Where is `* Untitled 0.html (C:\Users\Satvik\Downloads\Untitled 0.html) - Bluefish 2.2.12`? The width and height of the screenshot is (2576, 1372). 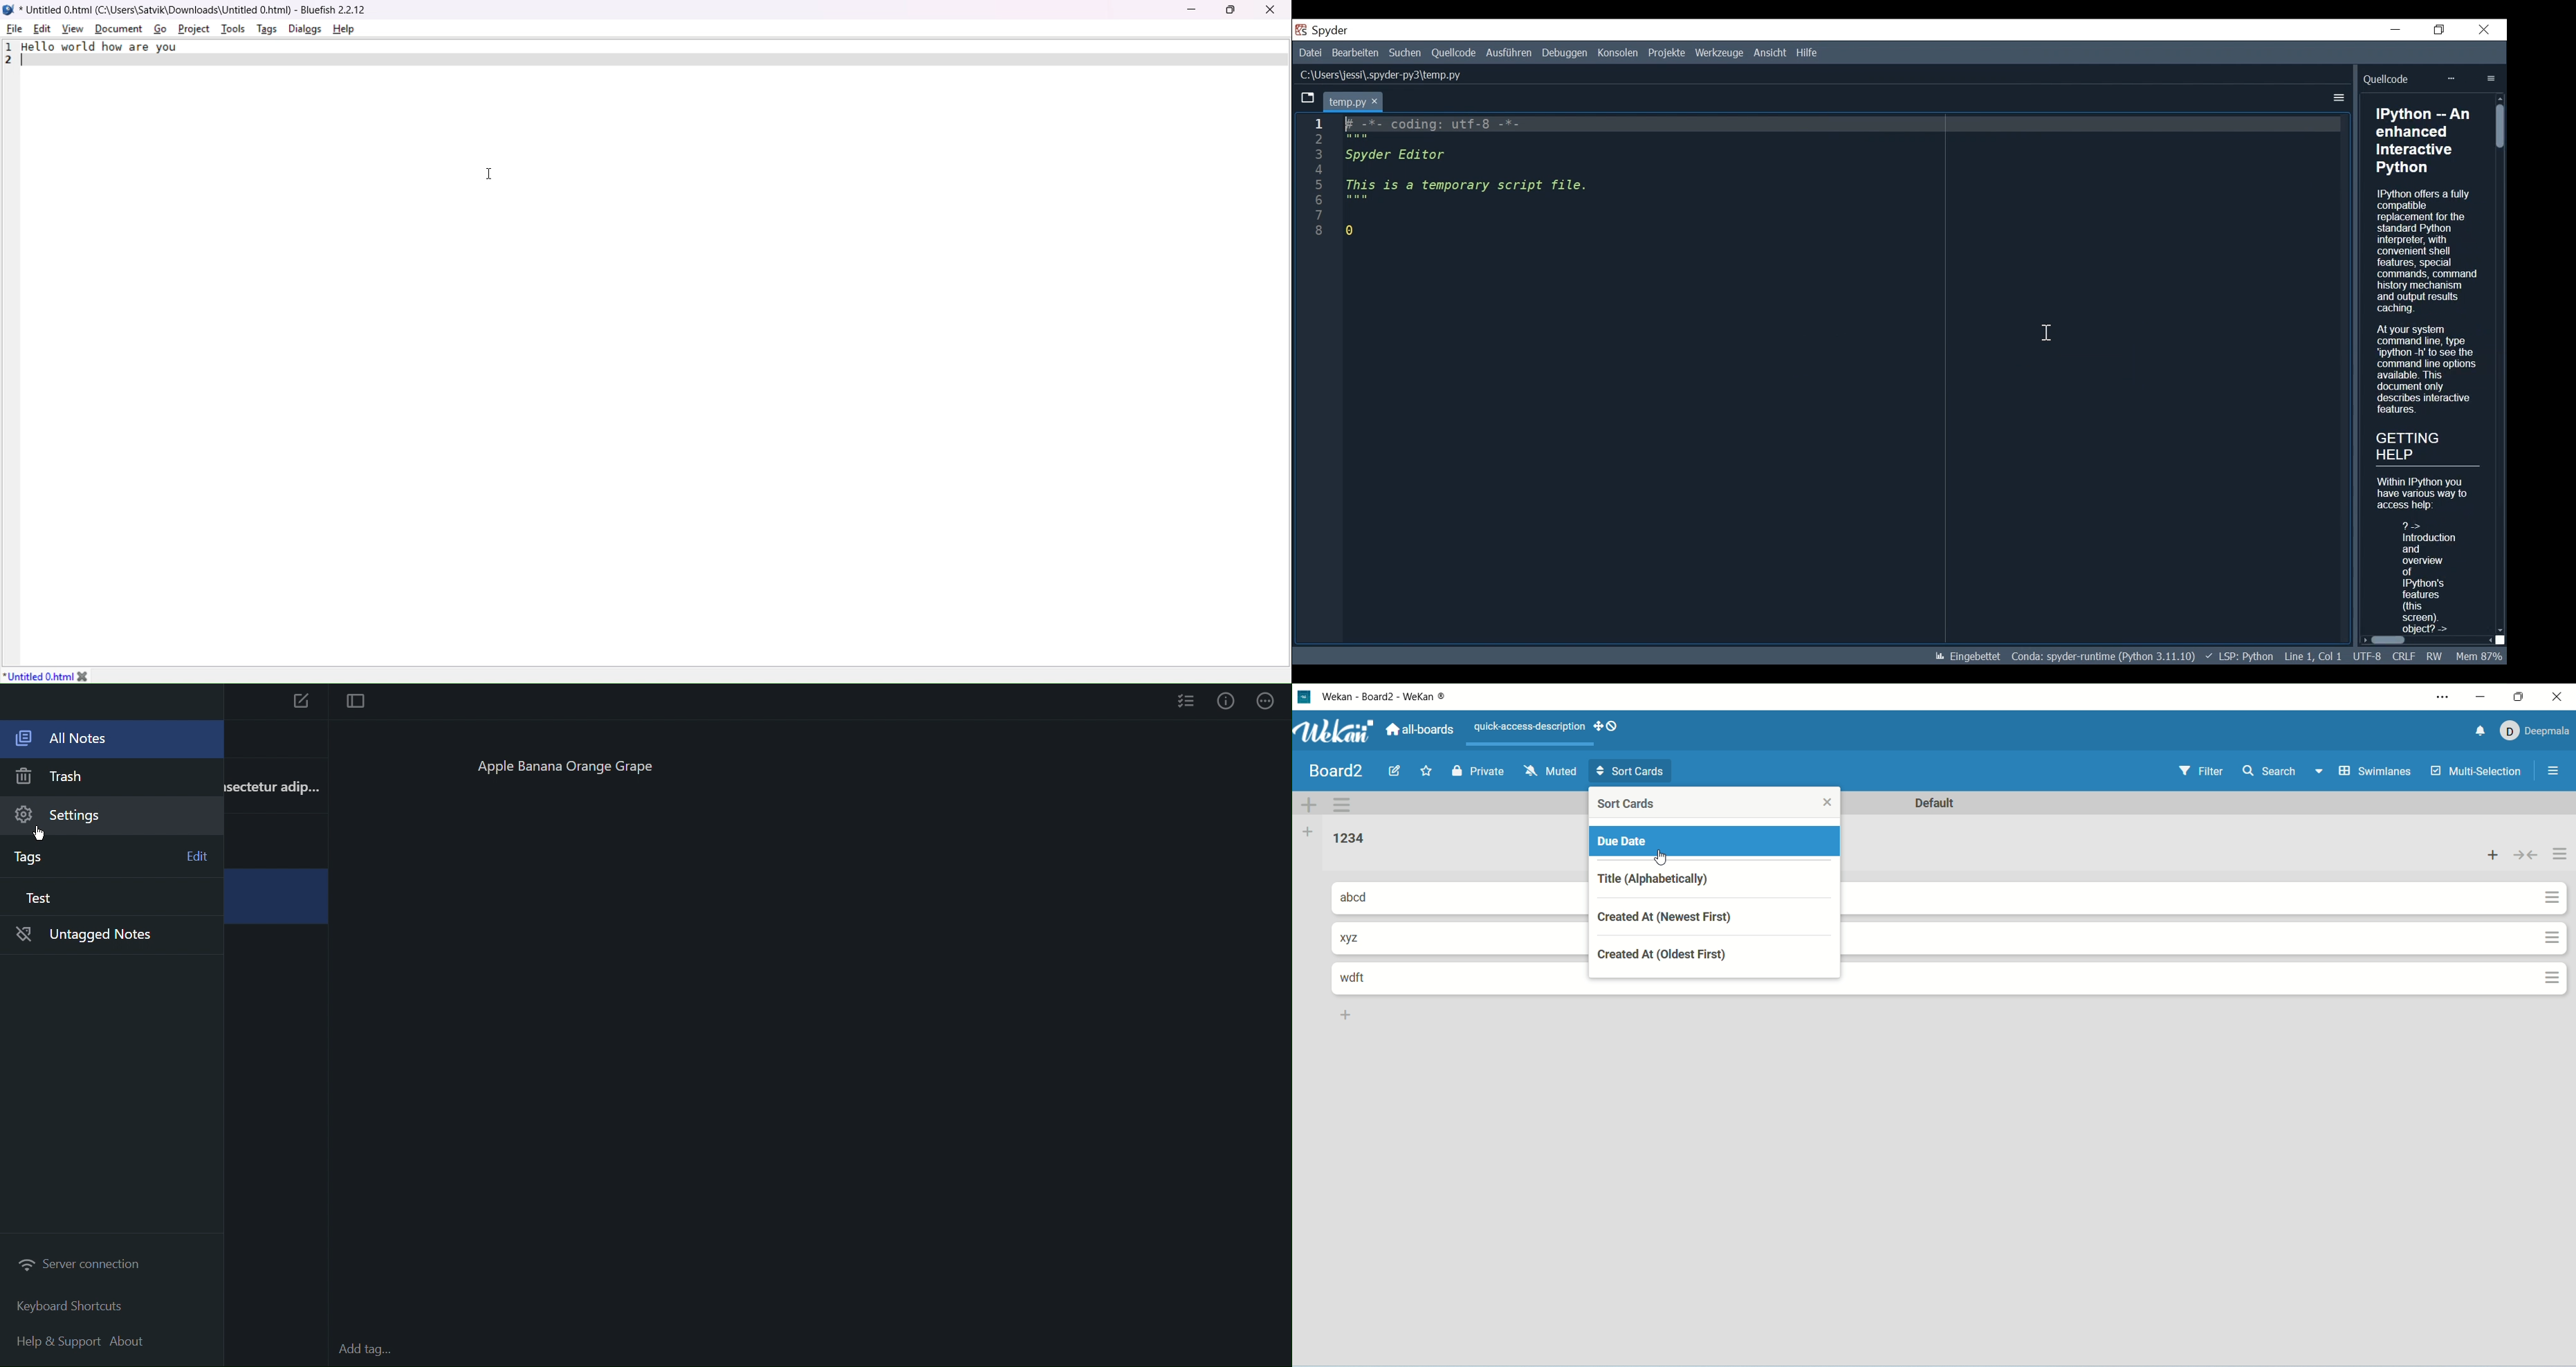 * Untitled 0.html (C:\Users\Satvik\Downloads\Untitled 0.html) - Bluefish 2.2.12 is located at coordinates (198, 8).